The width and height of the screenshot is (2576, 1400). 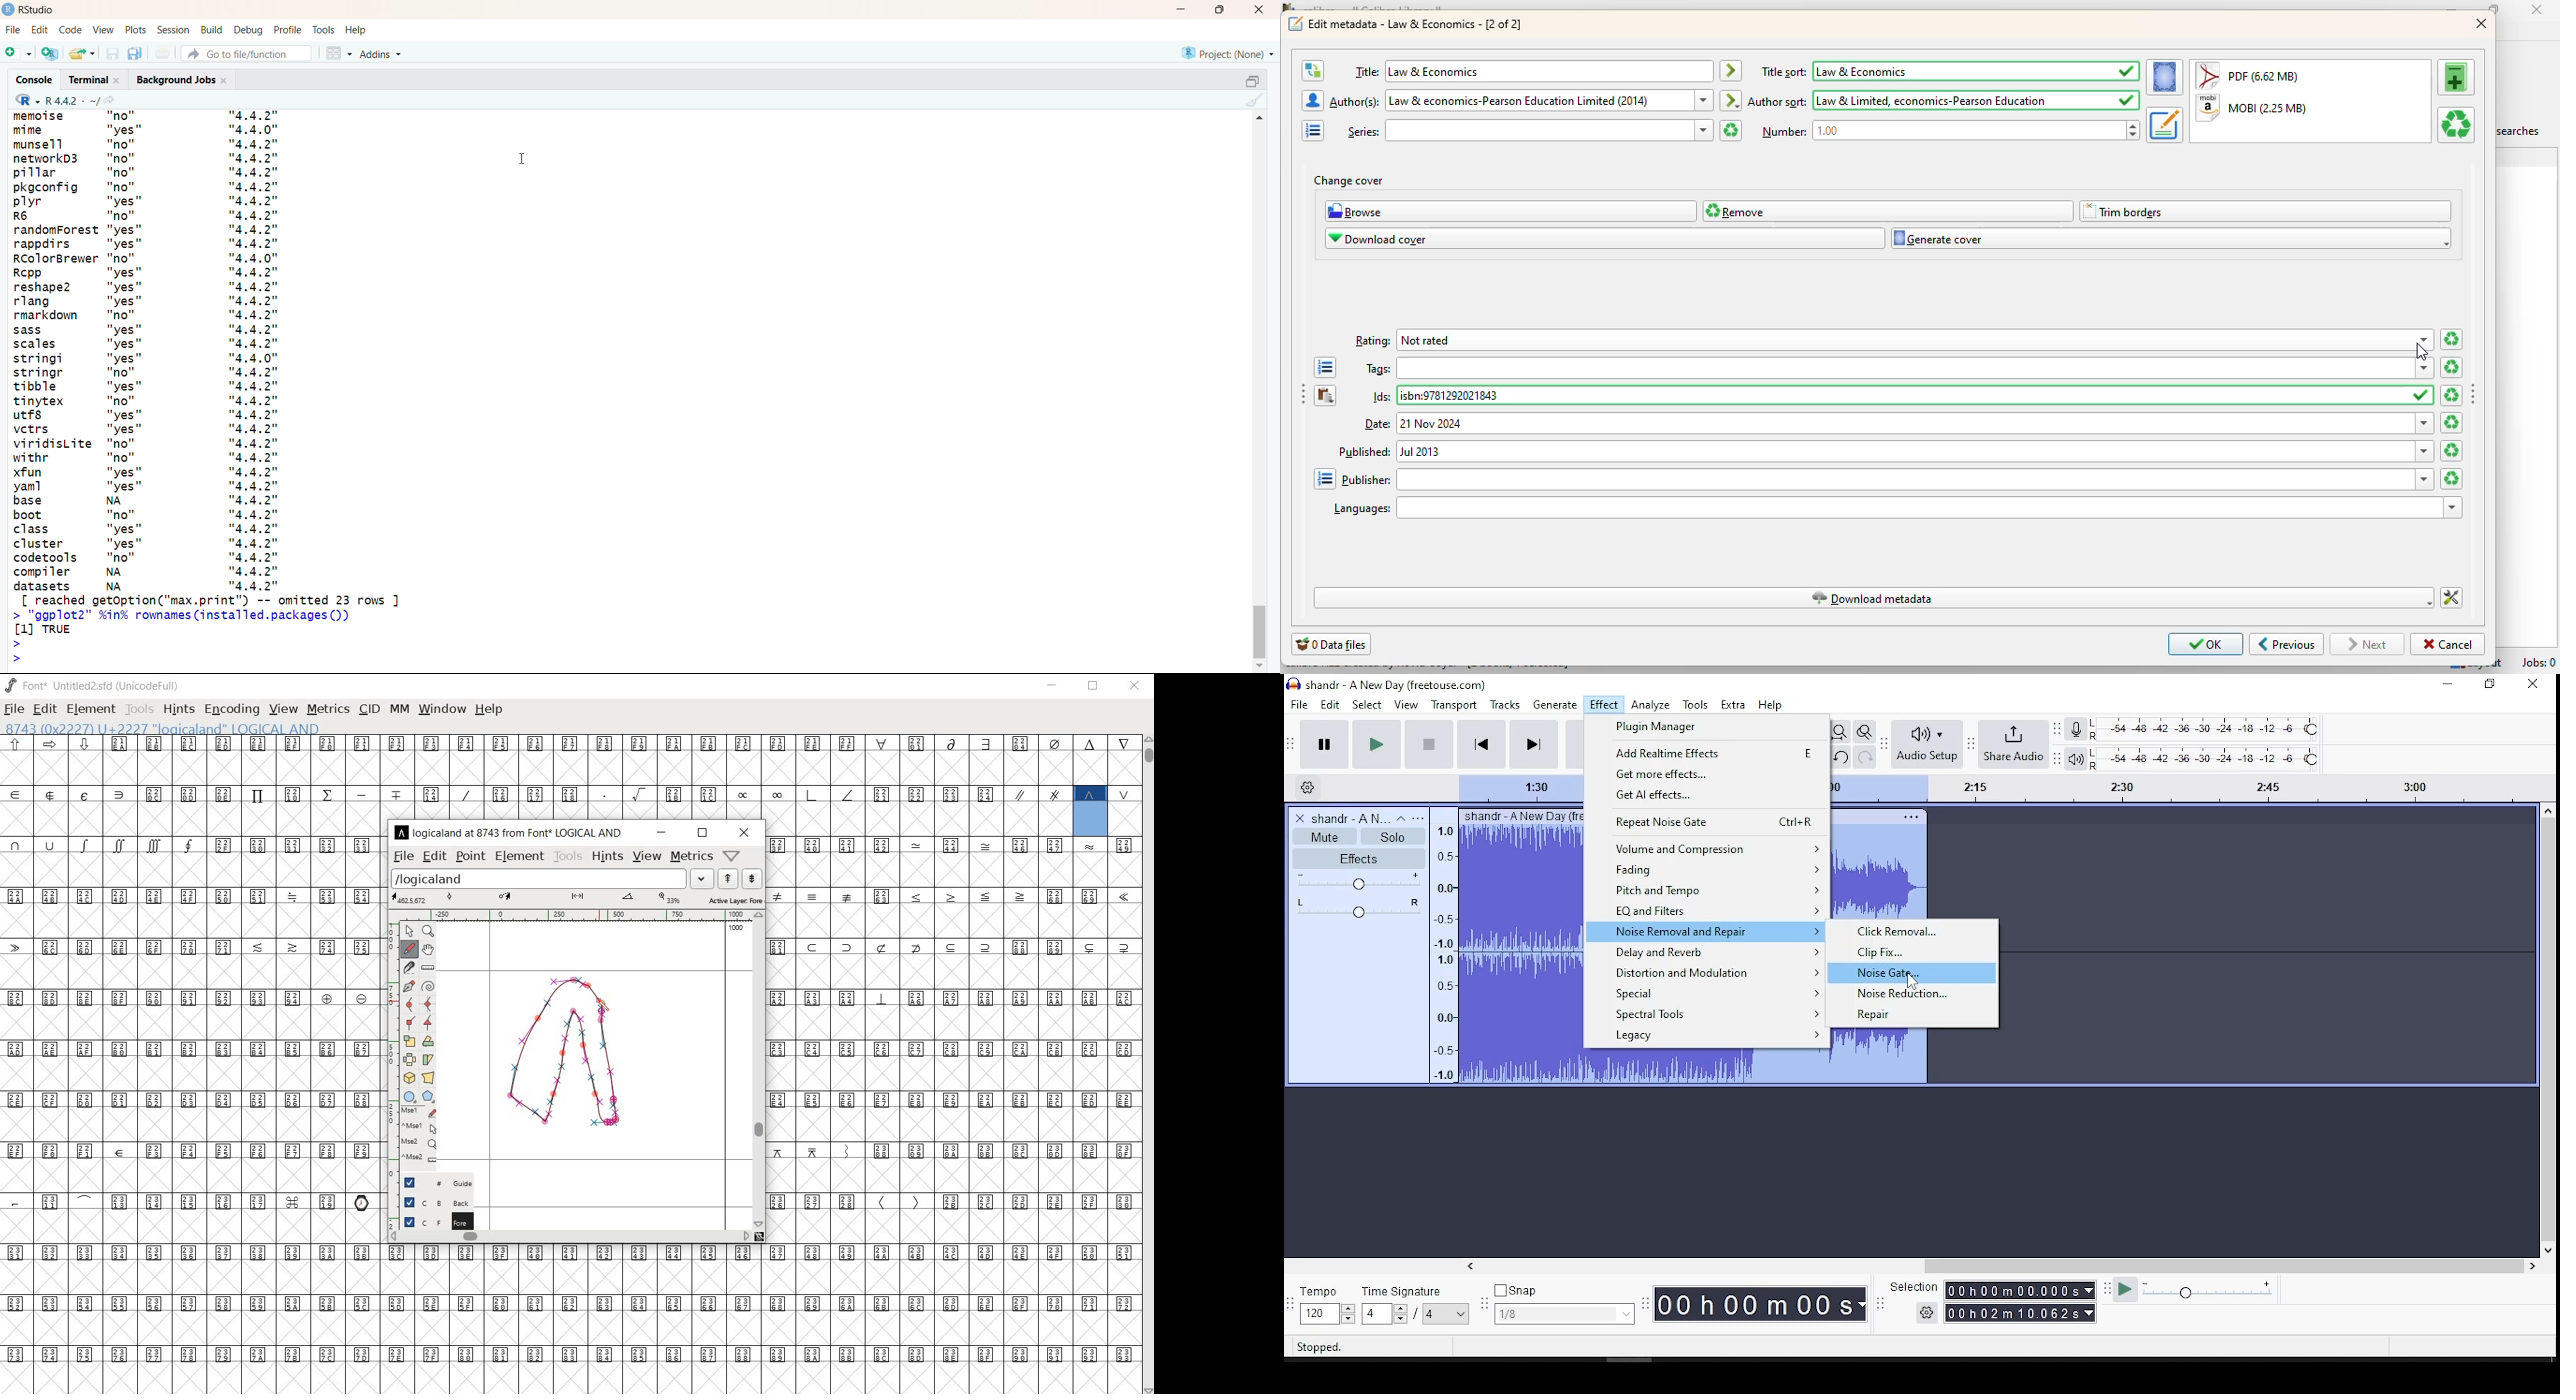 I want to click on EQ and filter, so click(x=1706, y=910).